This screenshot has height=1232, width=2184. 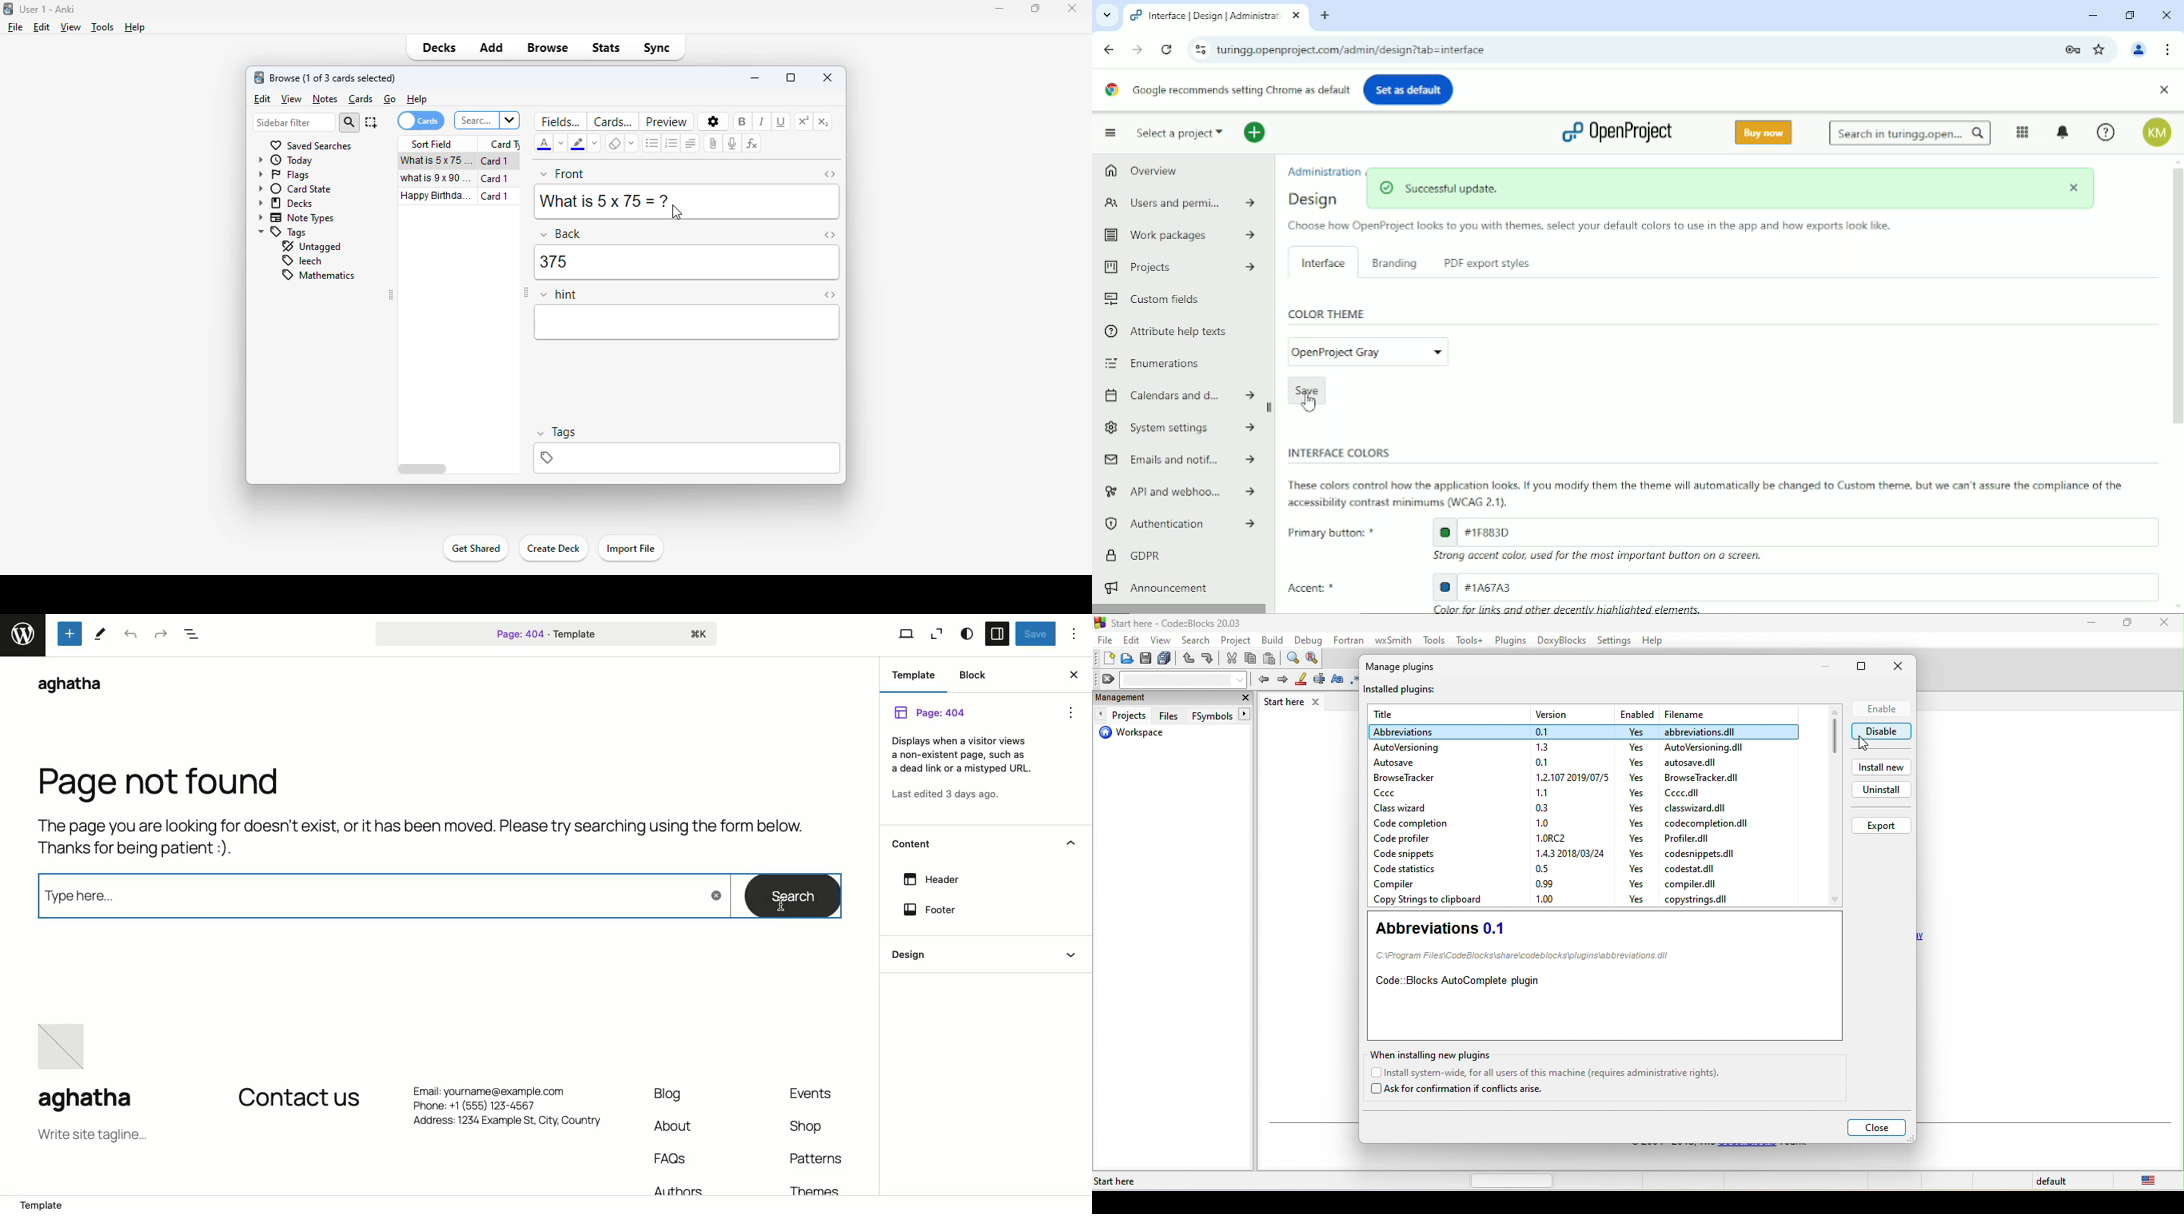 I want to click on help, so click(x=135, y=28).